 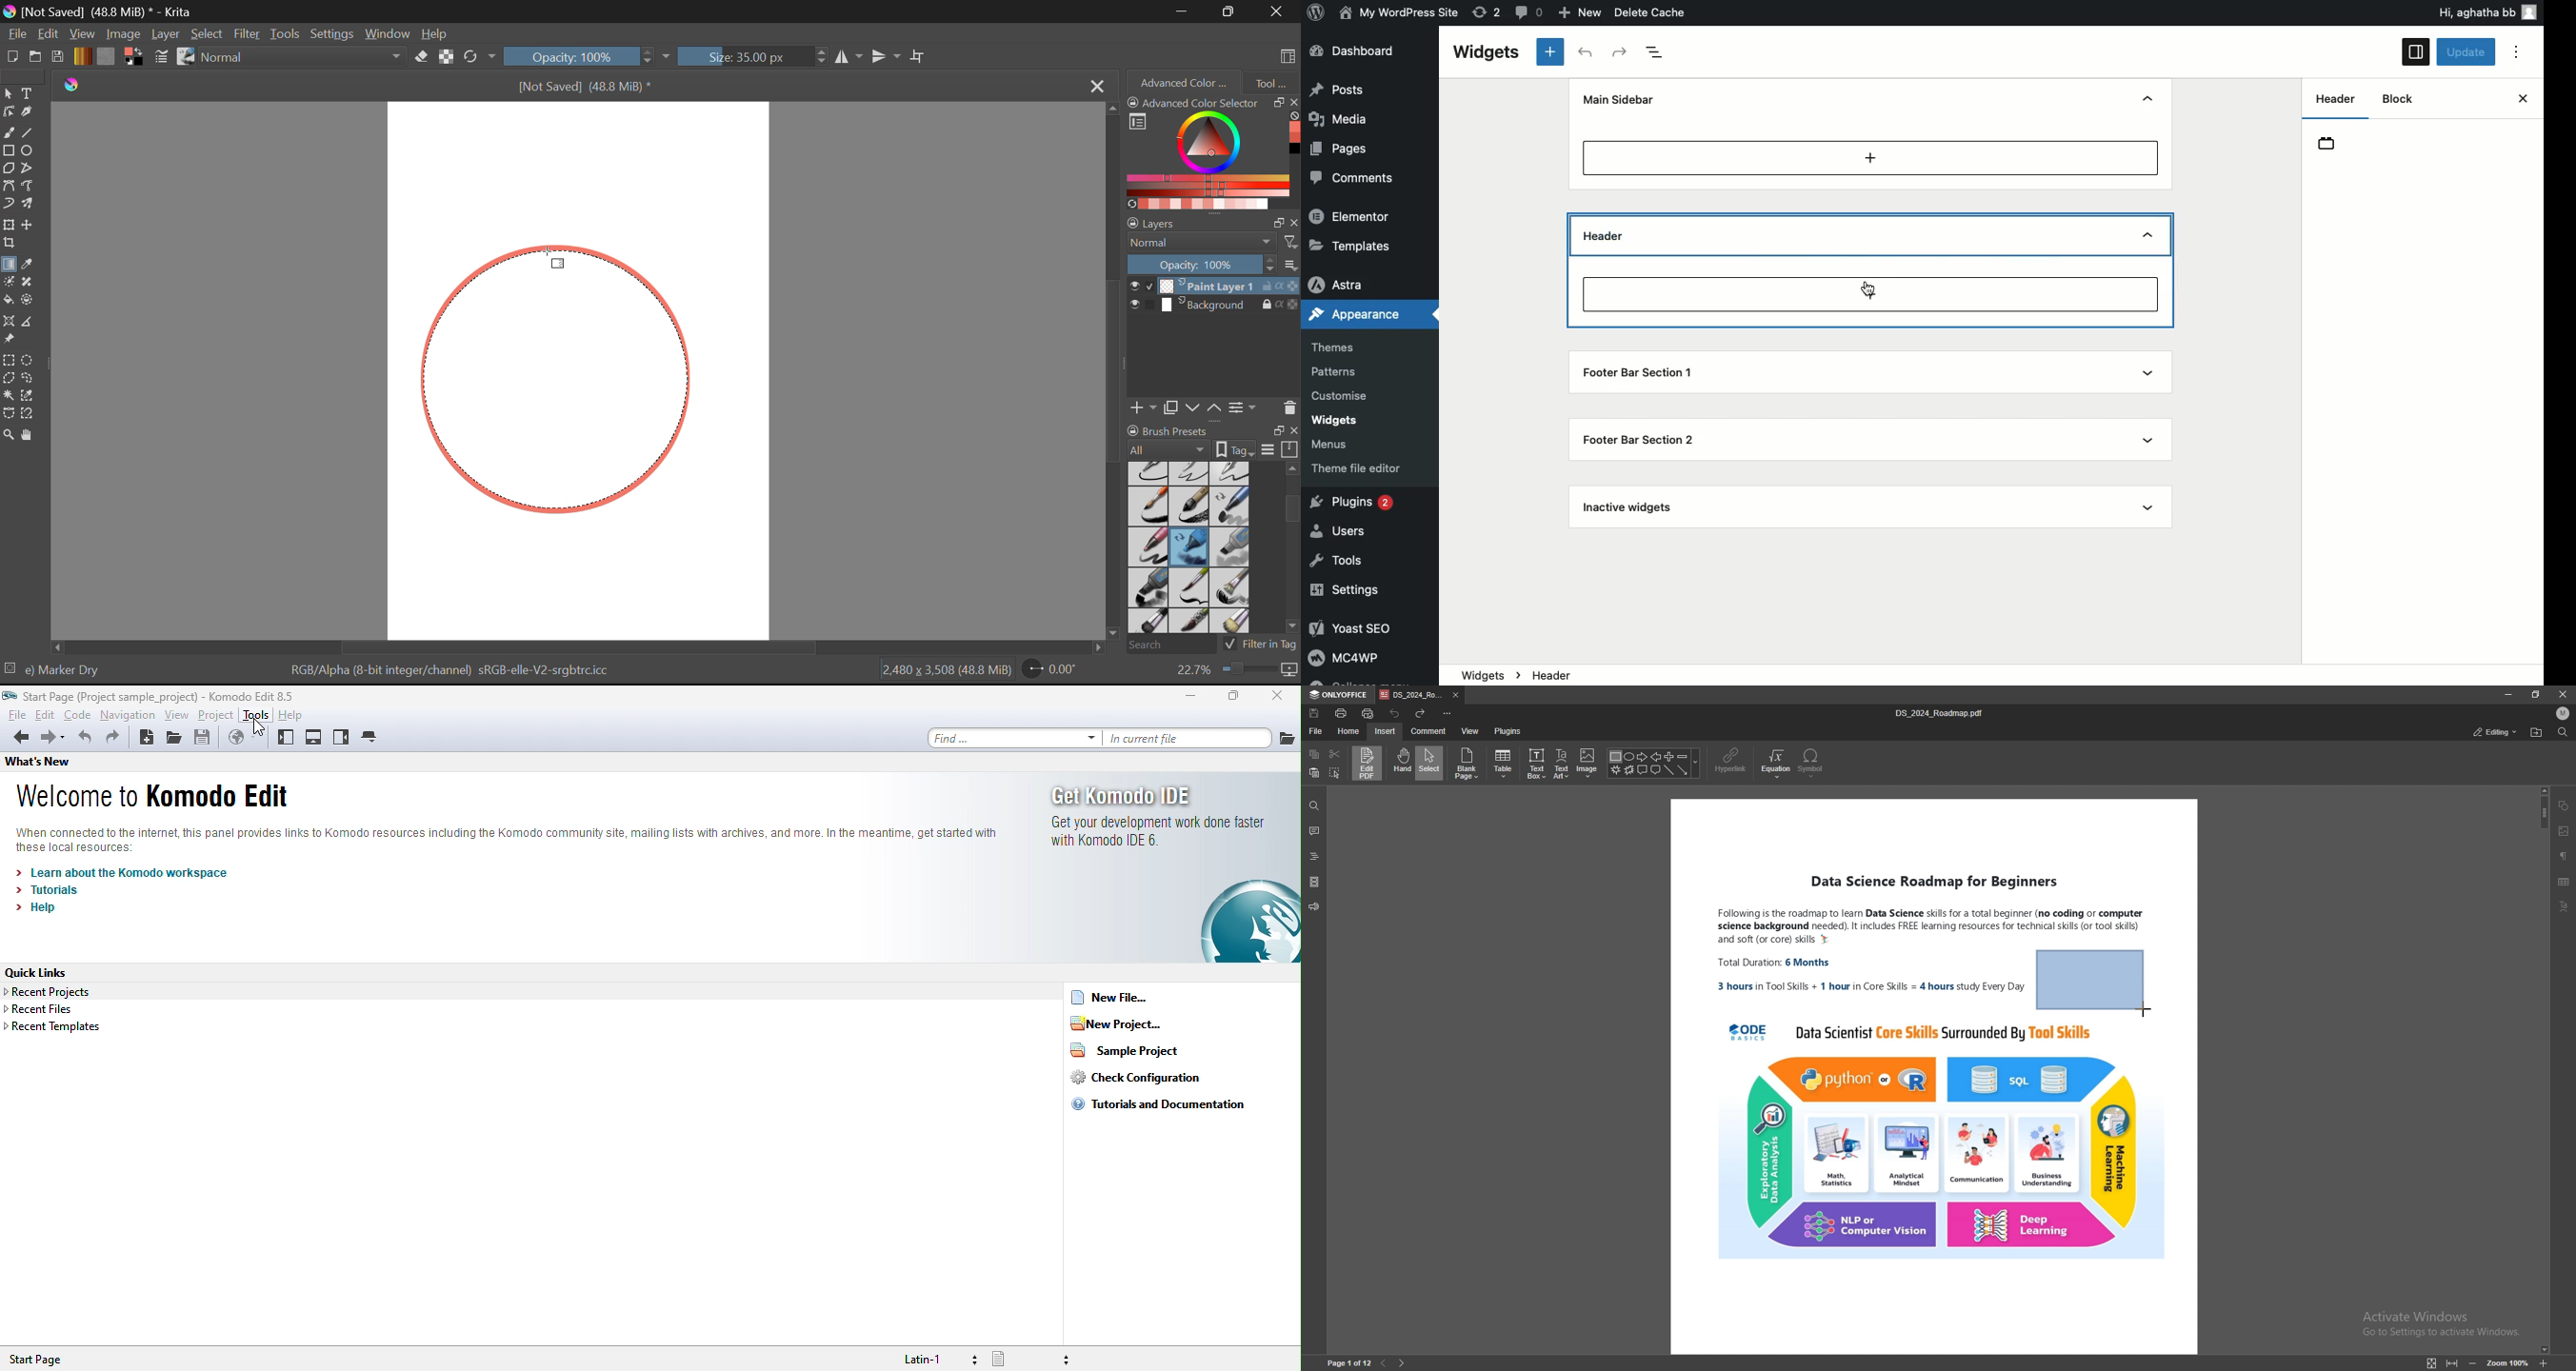 I want to click on MC4WP, so click(x=1342, y=656).